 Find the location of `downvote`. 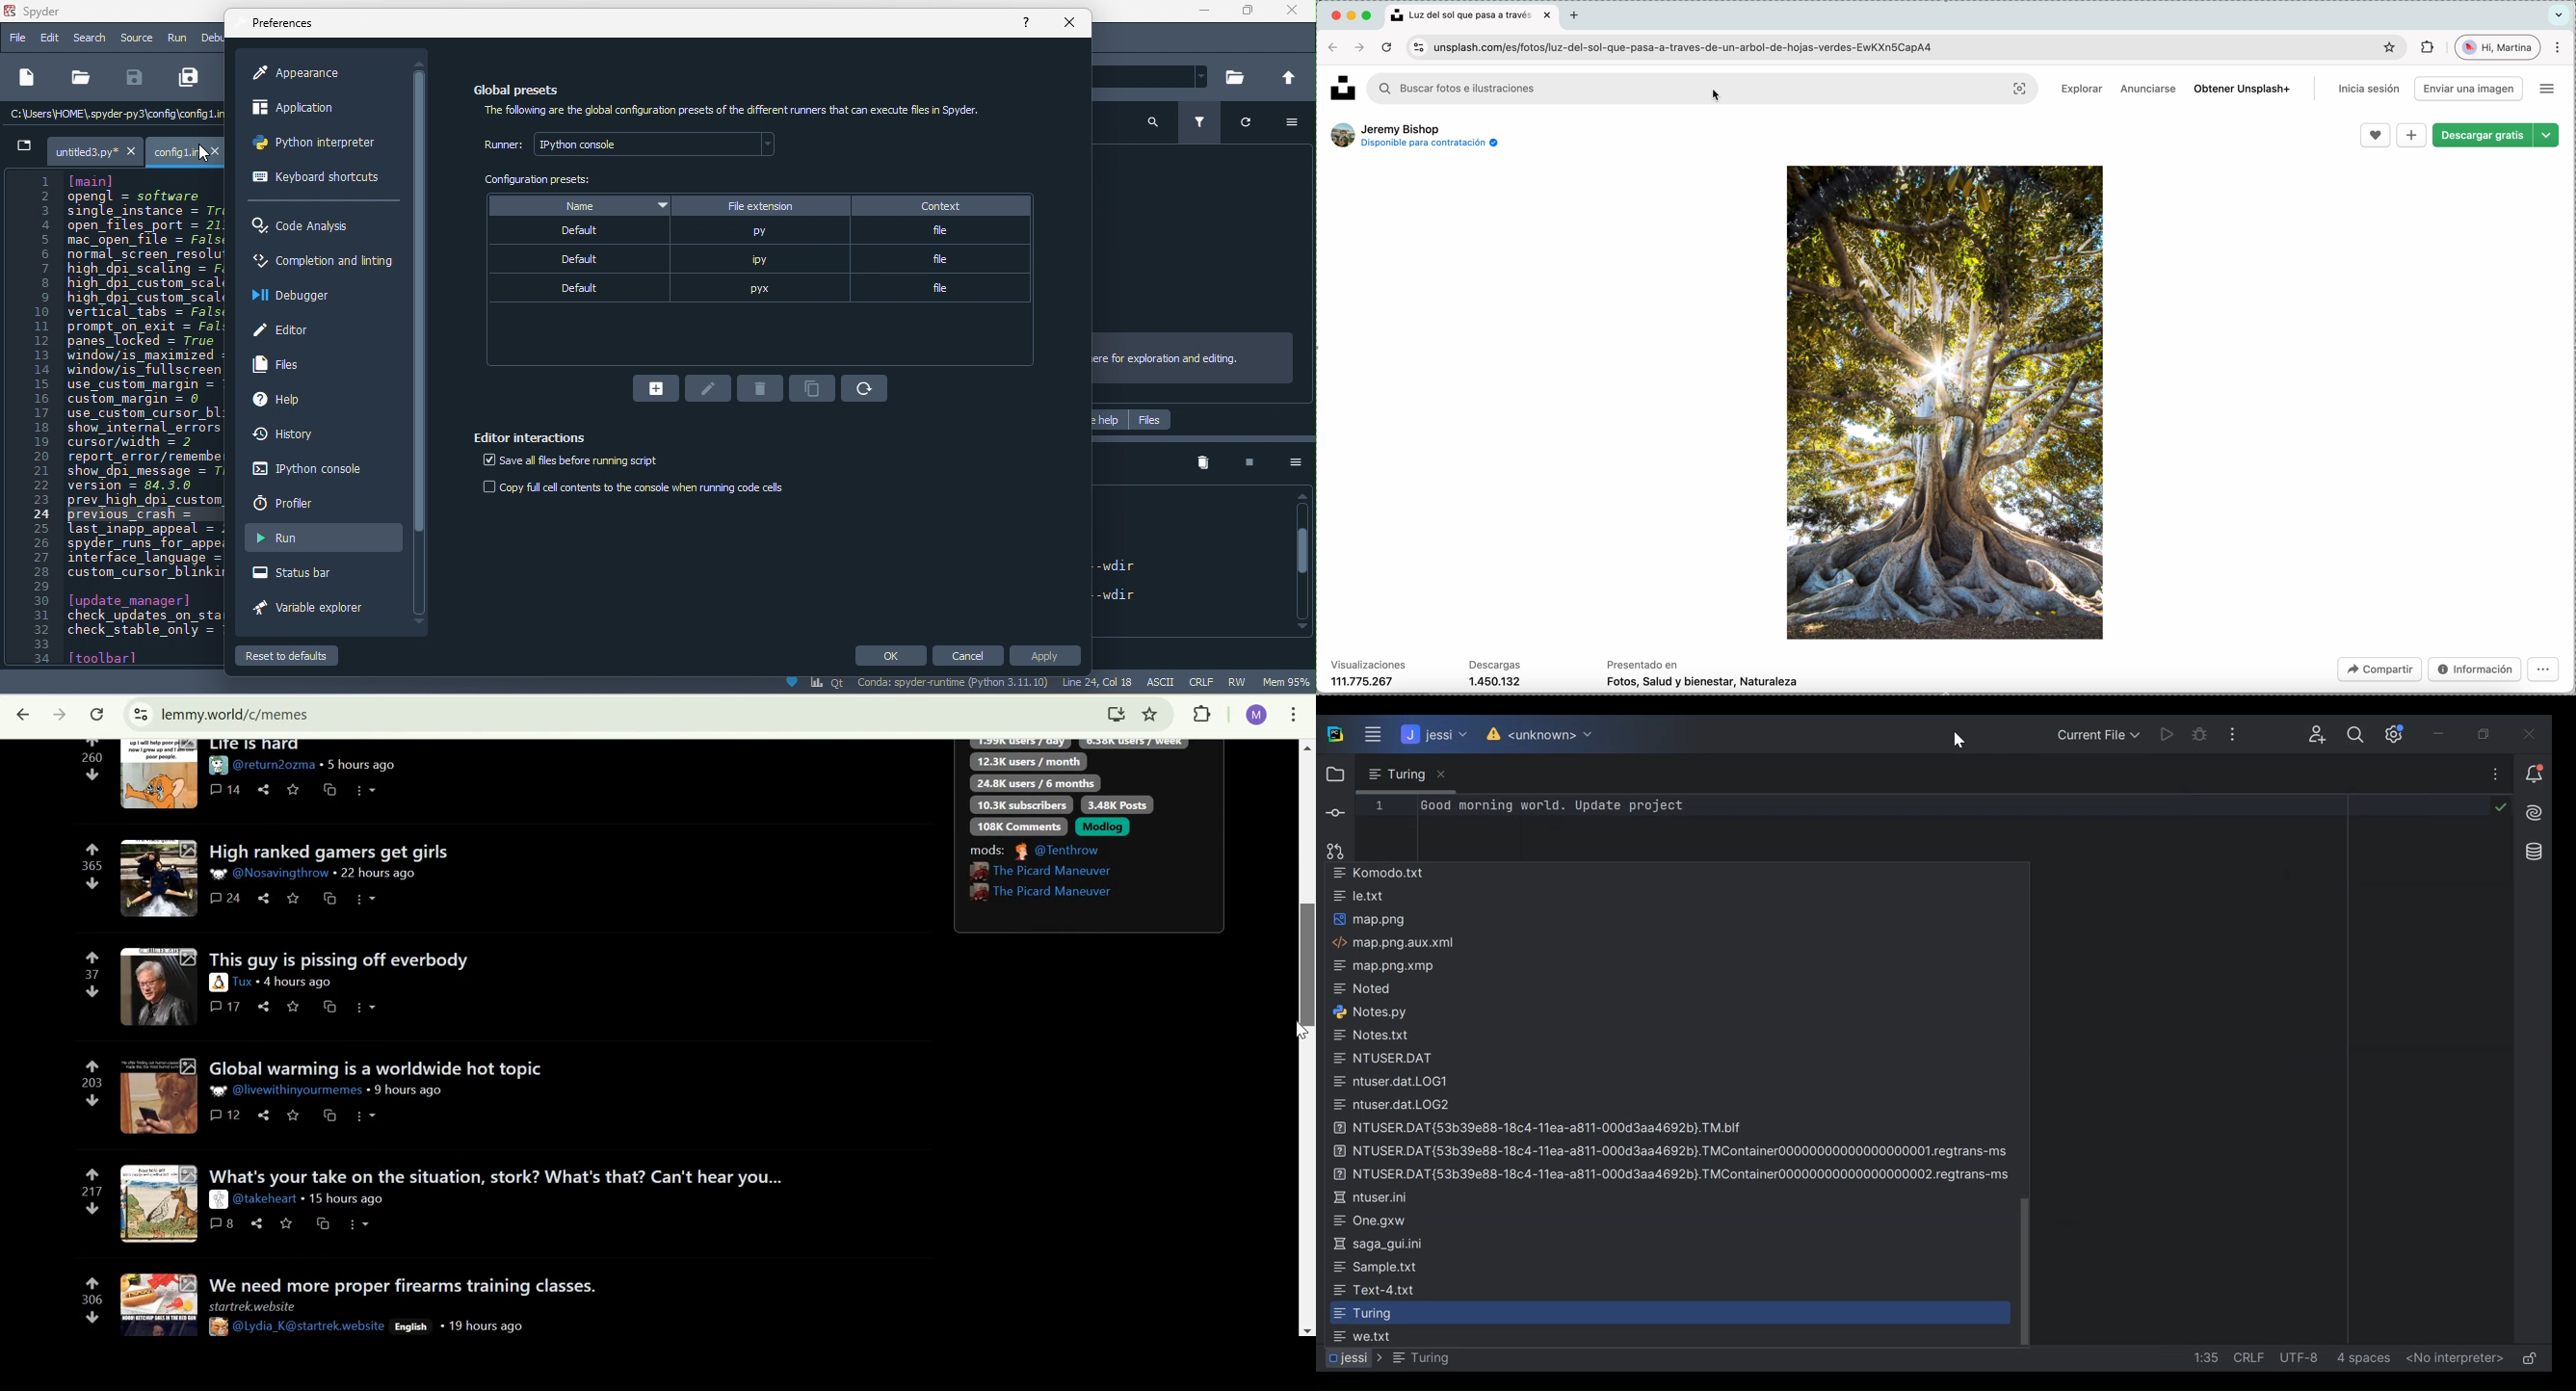

downvote is located at coordinates (93, 992).